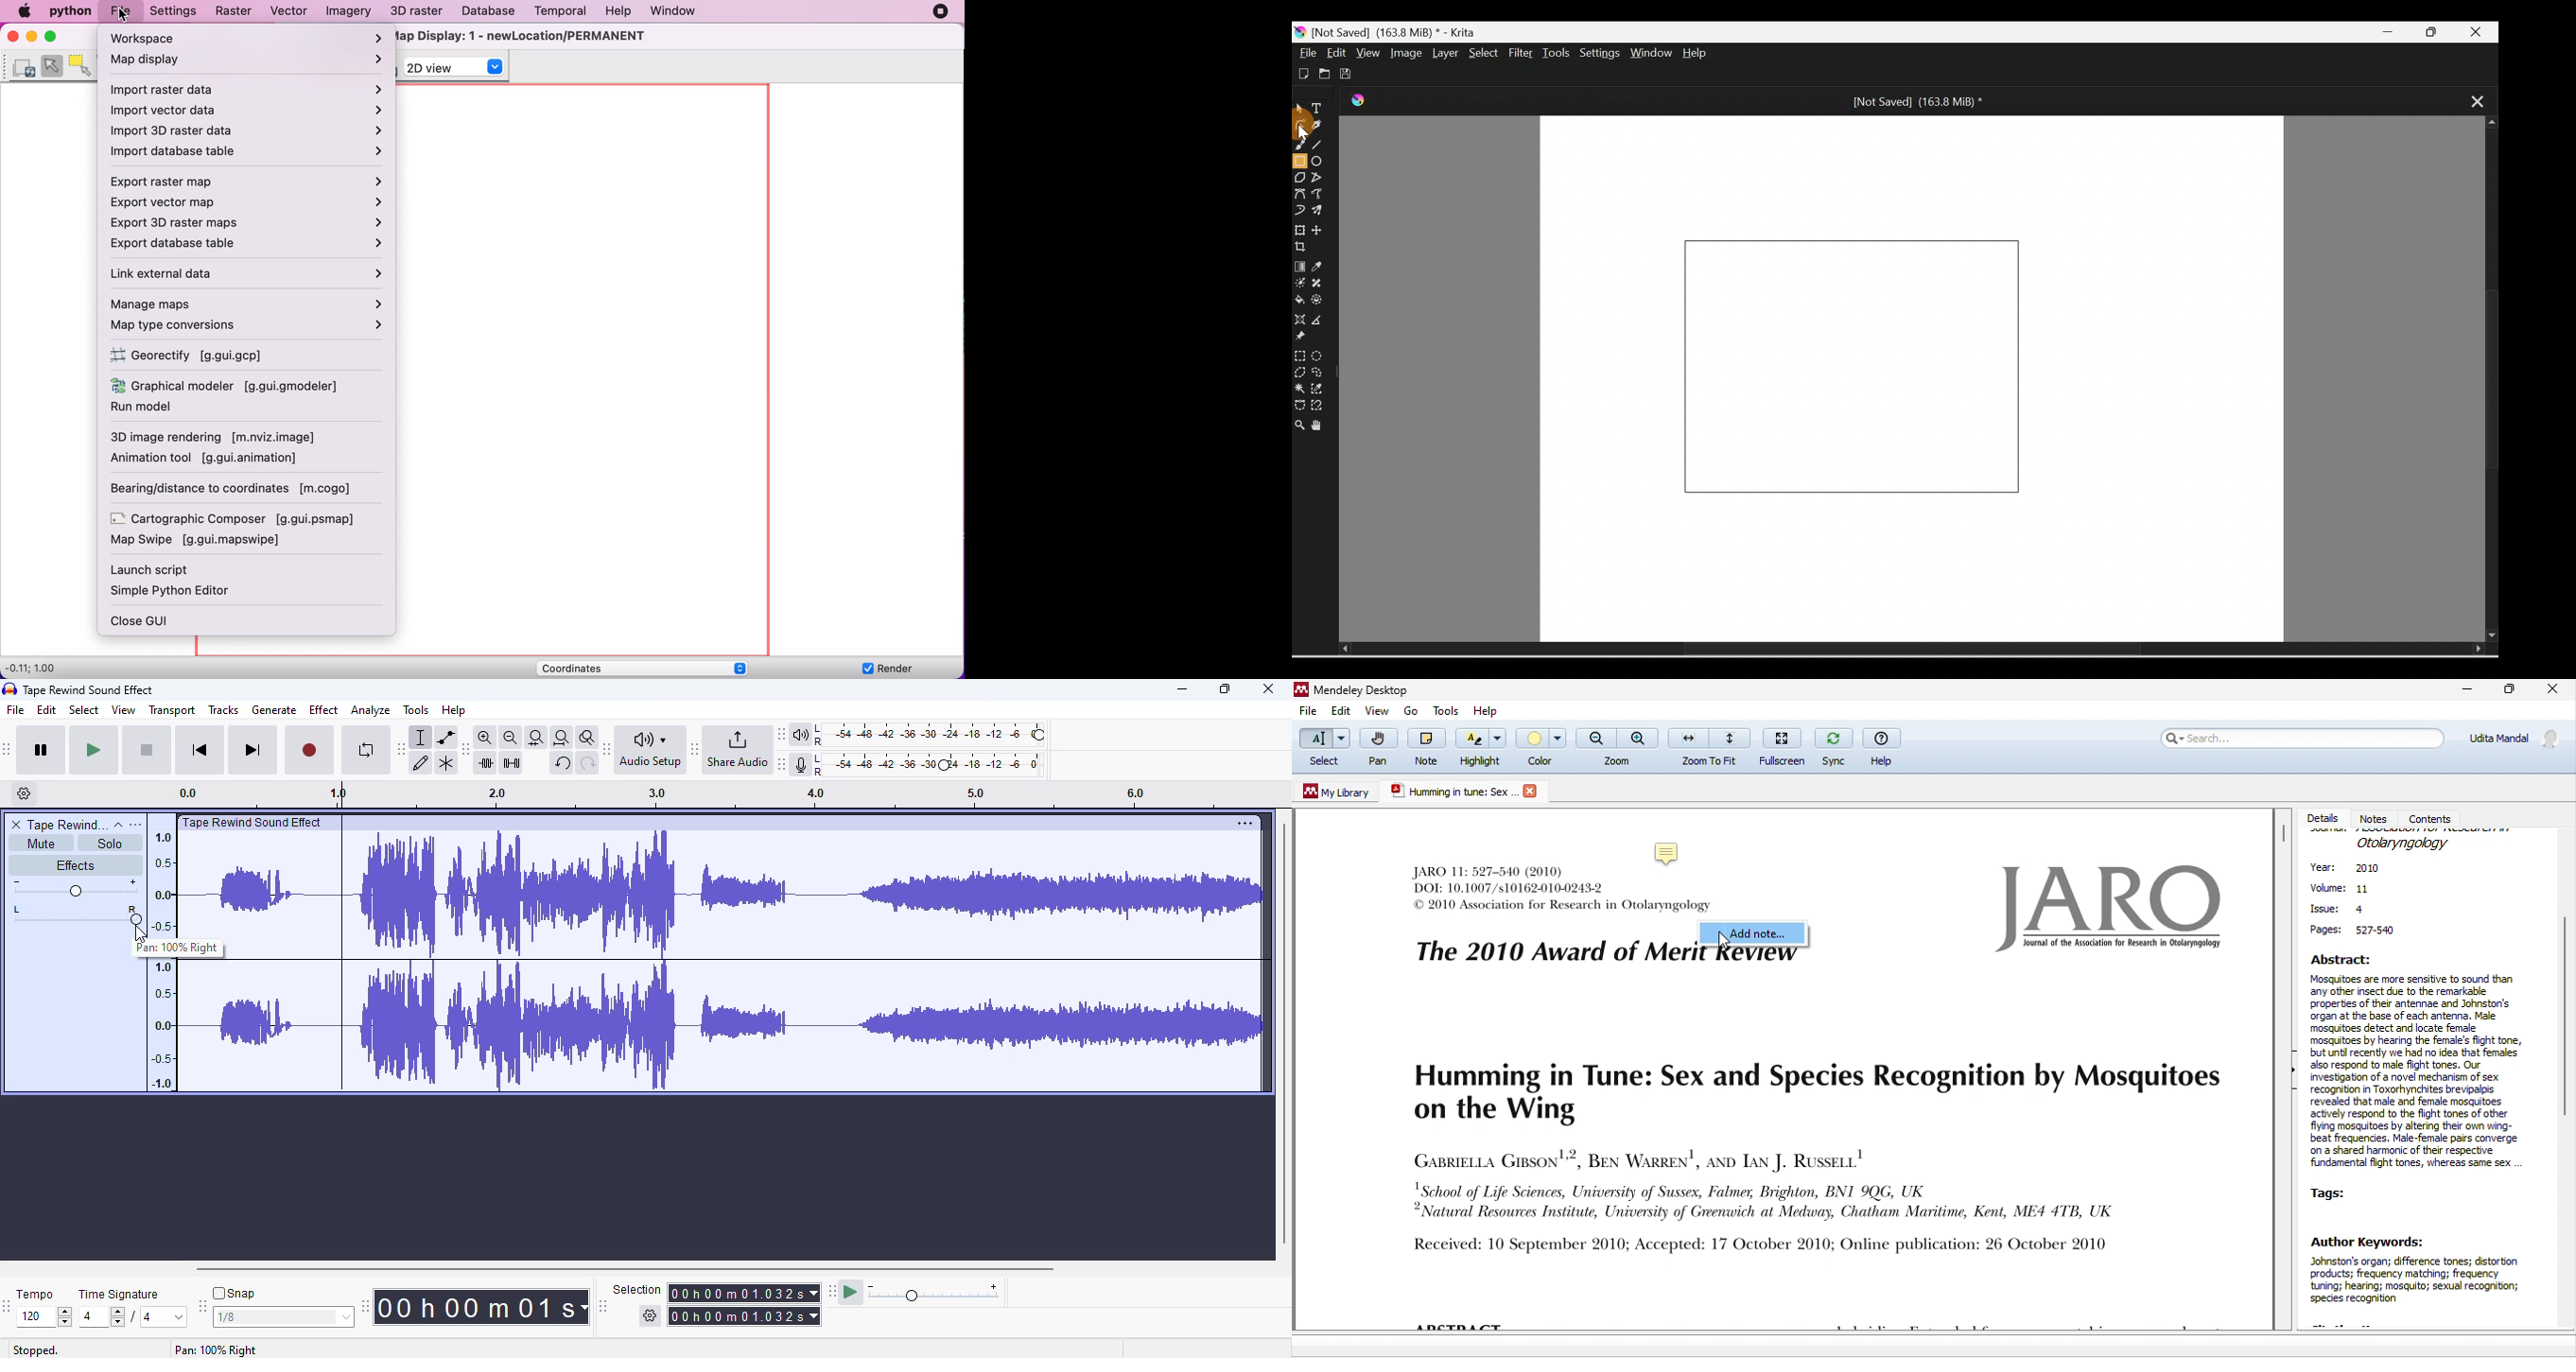  I want to click on Polygon, so click(1299, 177).